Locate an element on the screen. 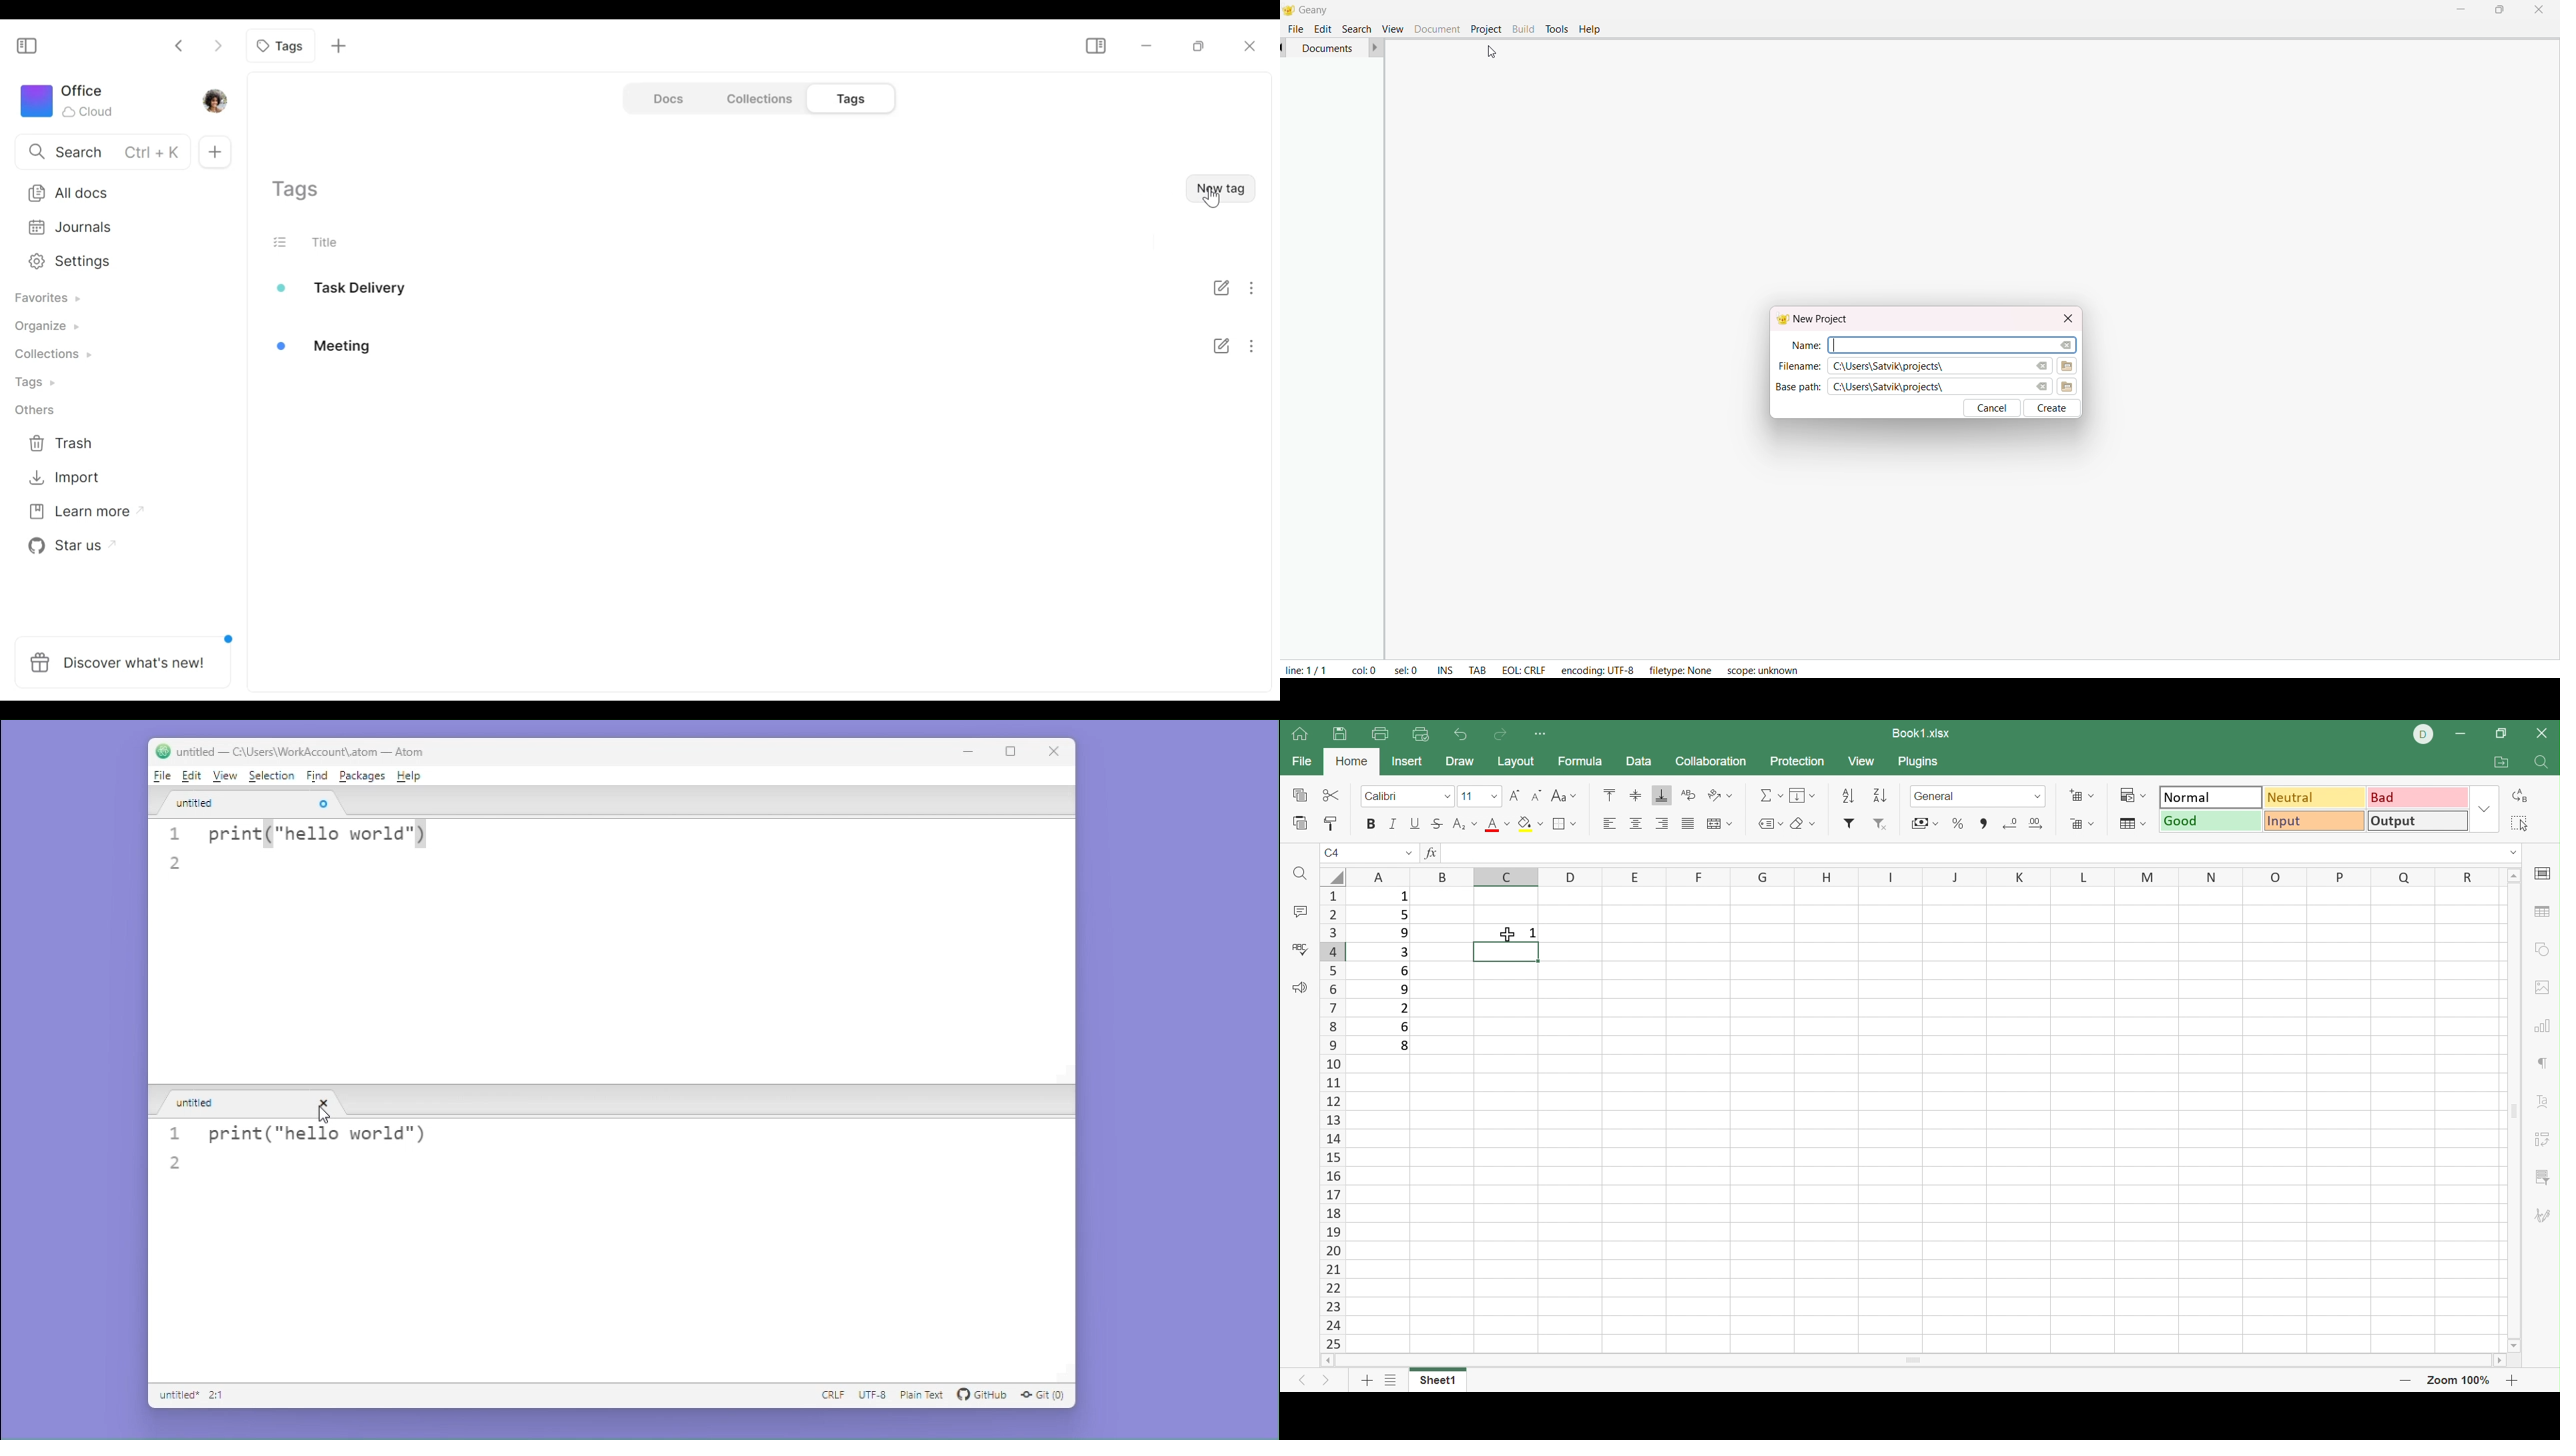 The width and height of the screenshot is (2576, 1456). 6 is located at coordinates (1408, 1028).